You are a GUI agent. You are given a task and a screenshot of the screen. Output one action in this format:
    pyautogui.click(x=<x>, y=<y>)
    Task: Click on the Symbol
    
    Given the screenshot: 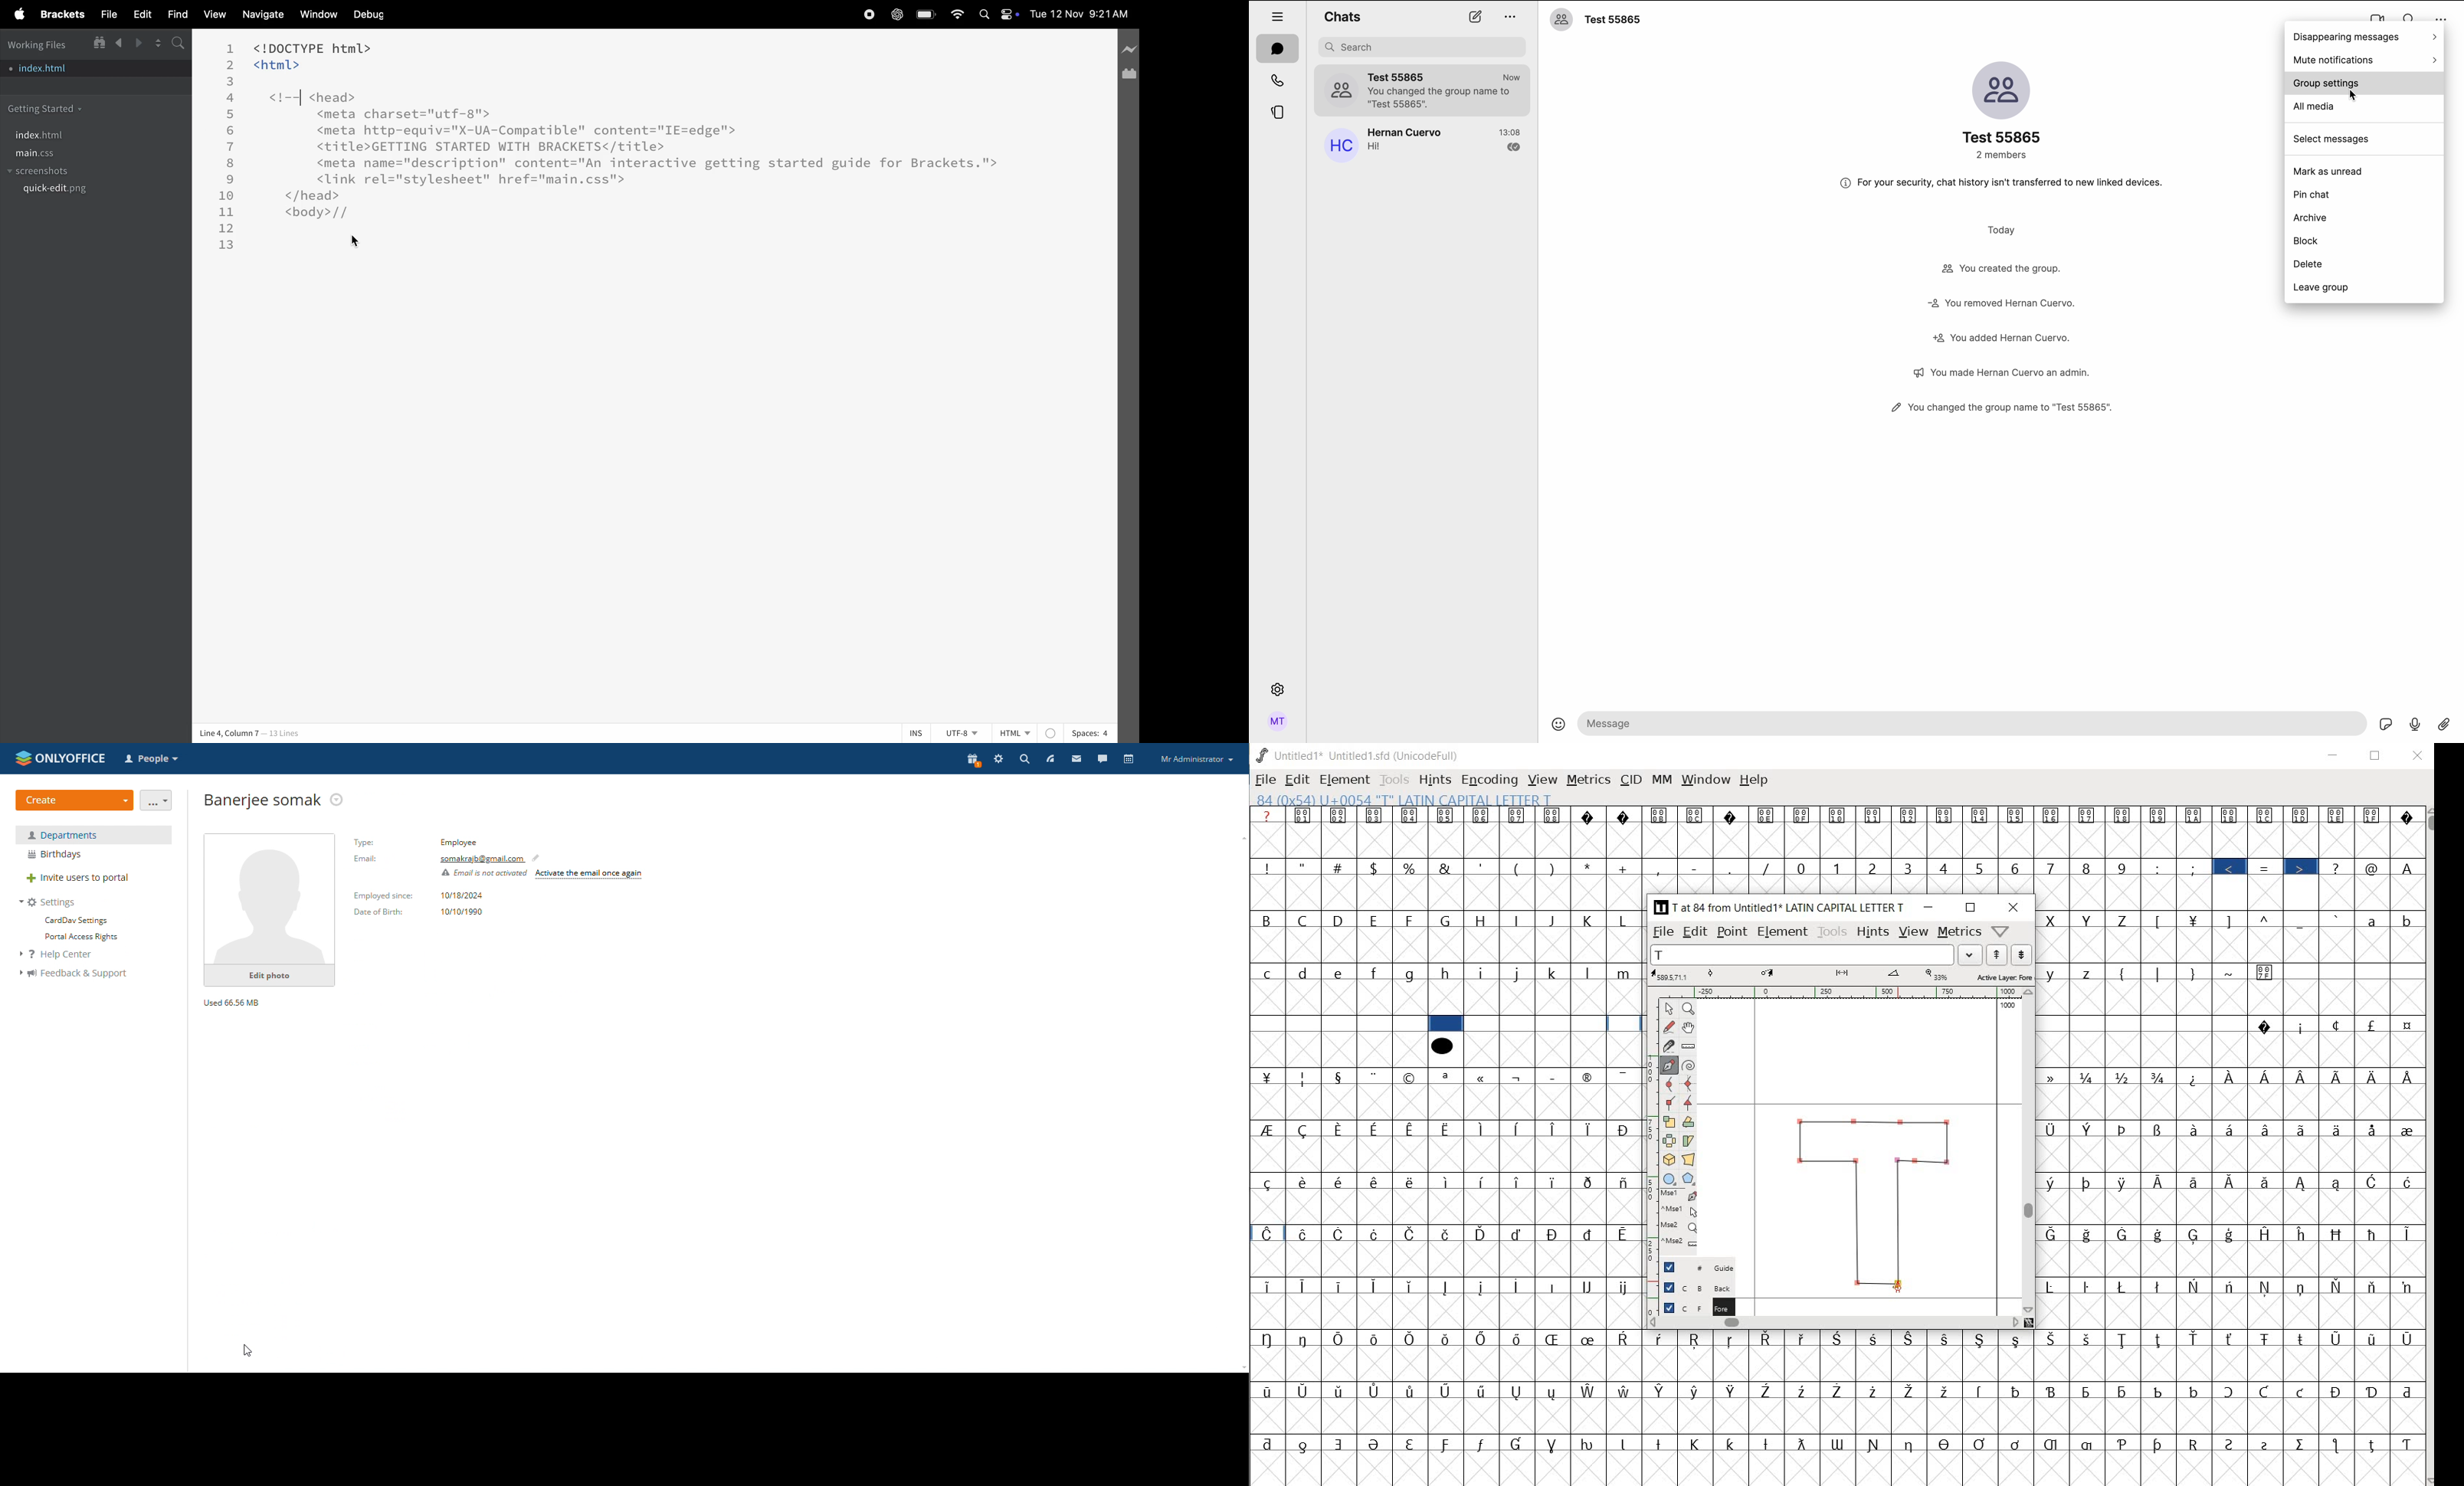 What is the action you would take?
    pyautogui.click(x=2301, y=1027)
    